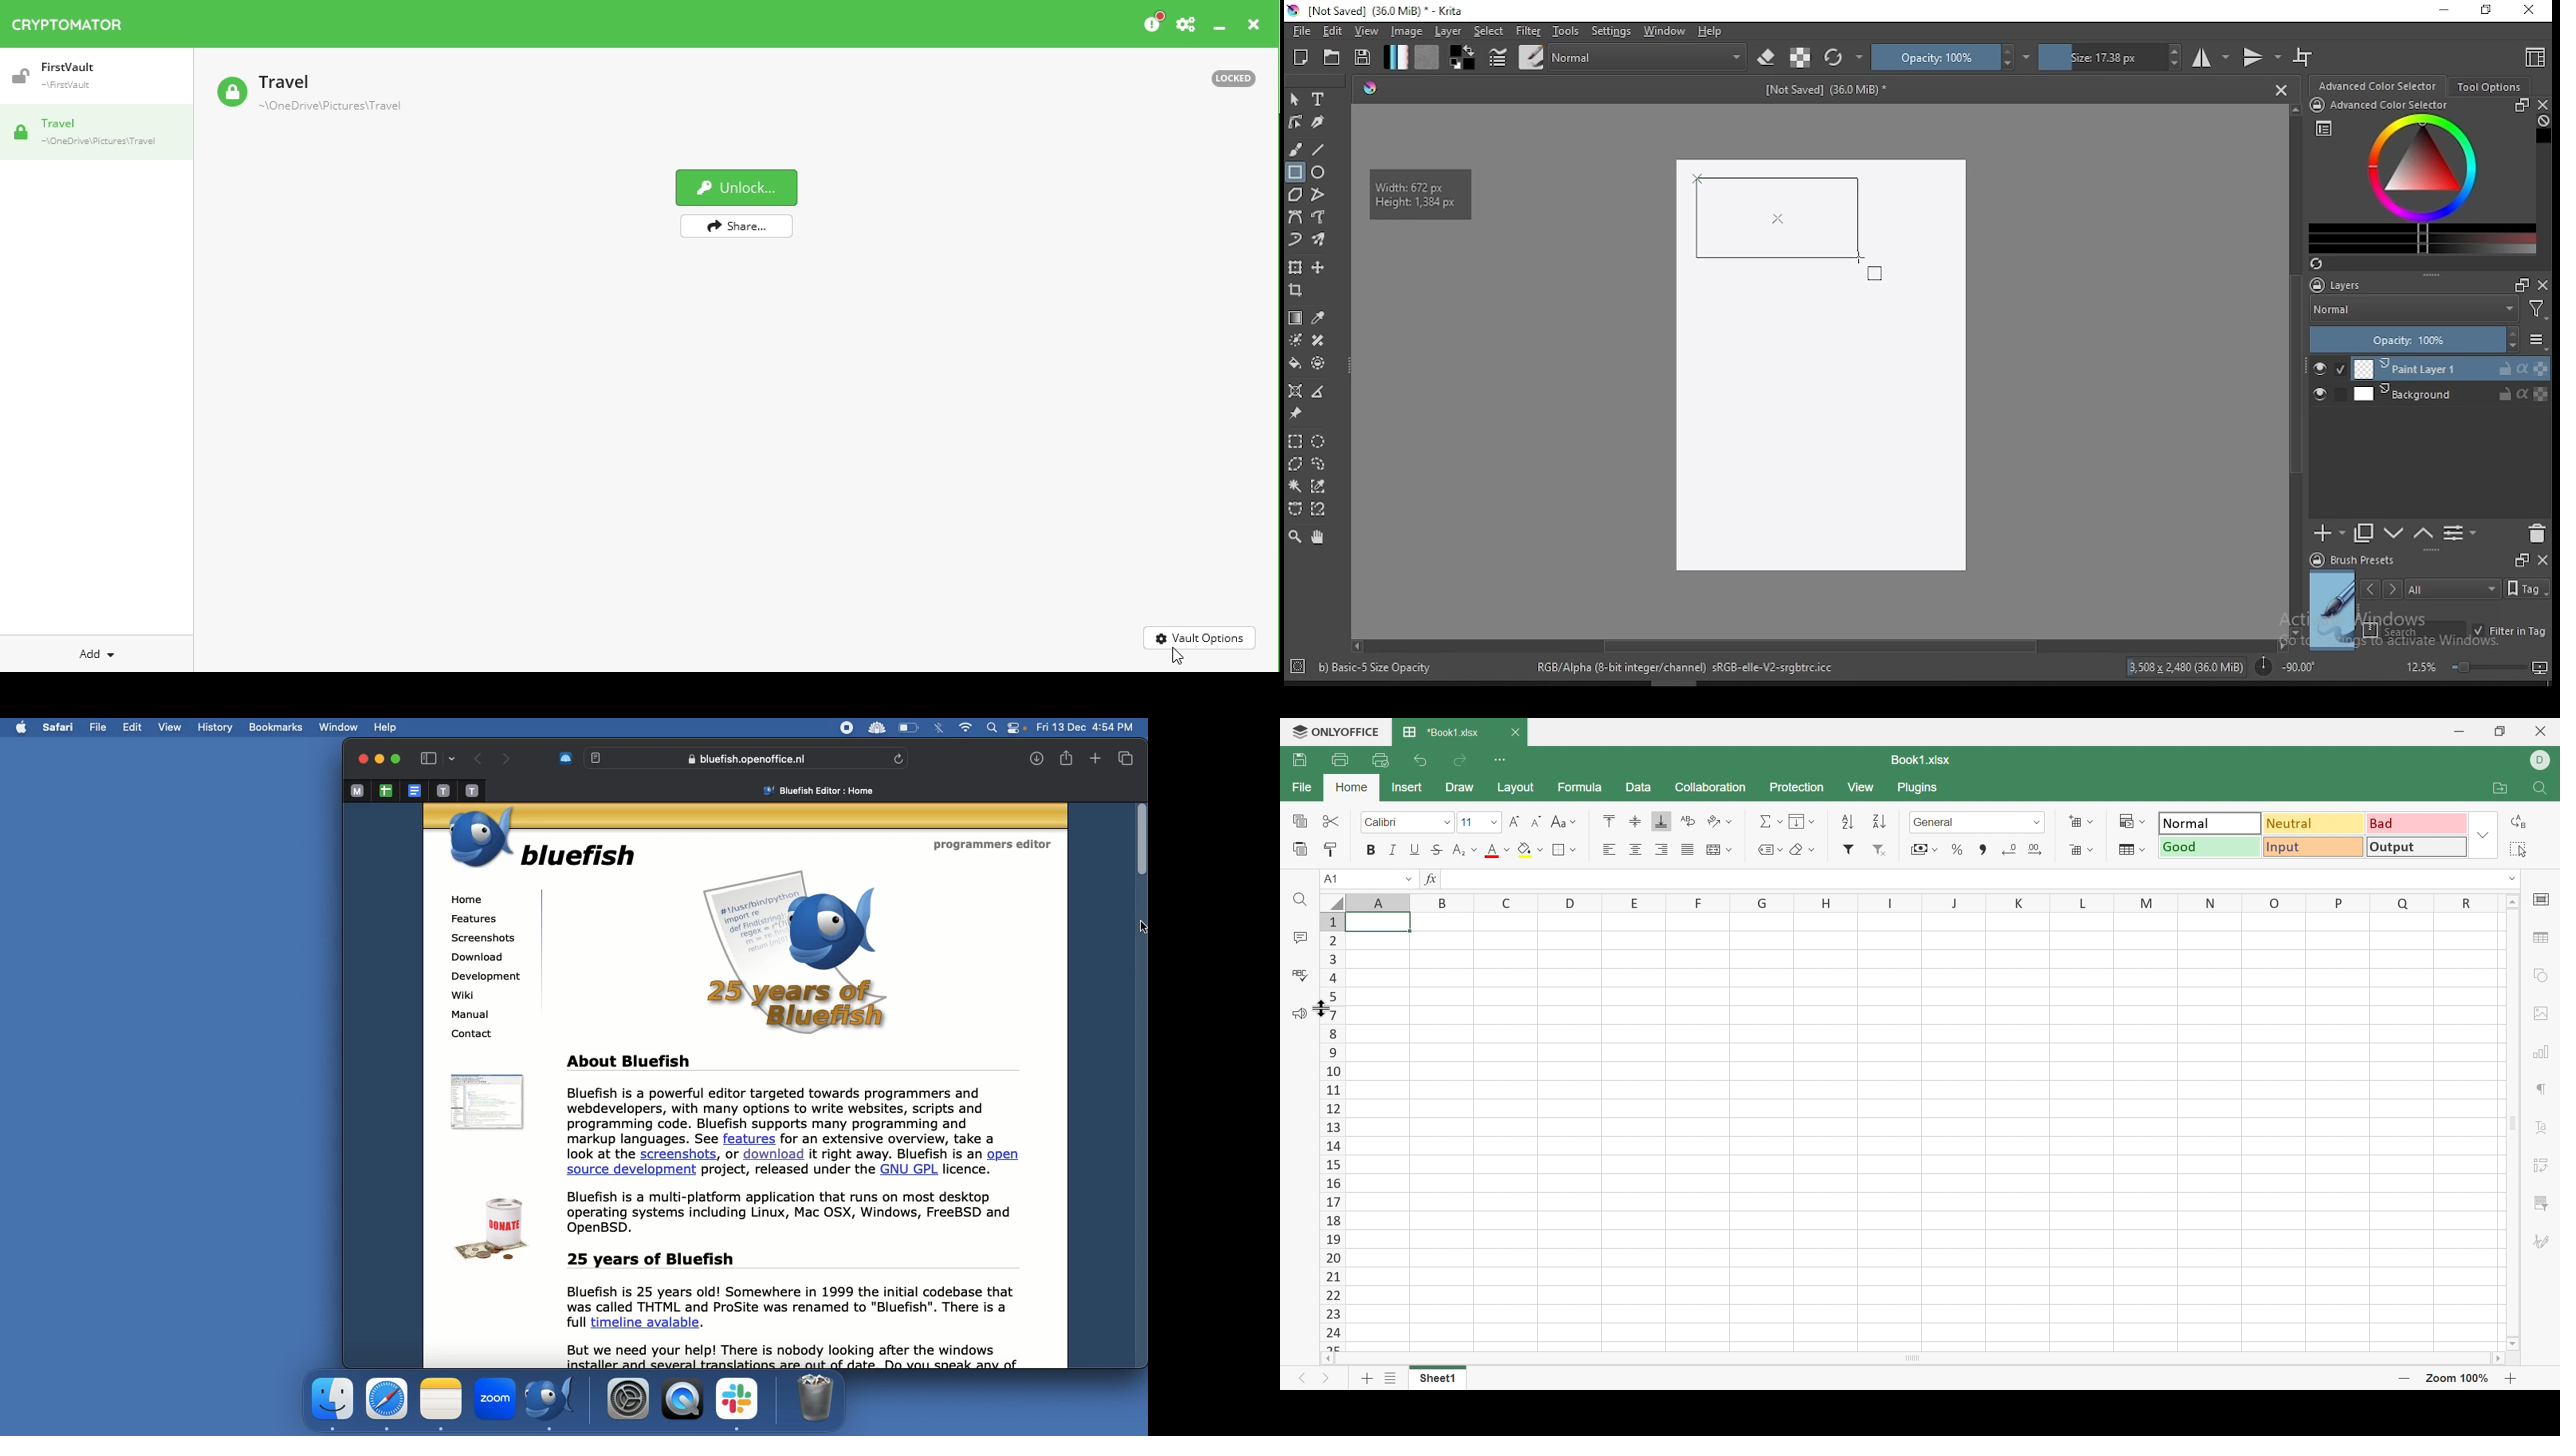 The height and width of the screenshot is (1456, 2576). I want to click on Google doc tab, so click(415, 791).